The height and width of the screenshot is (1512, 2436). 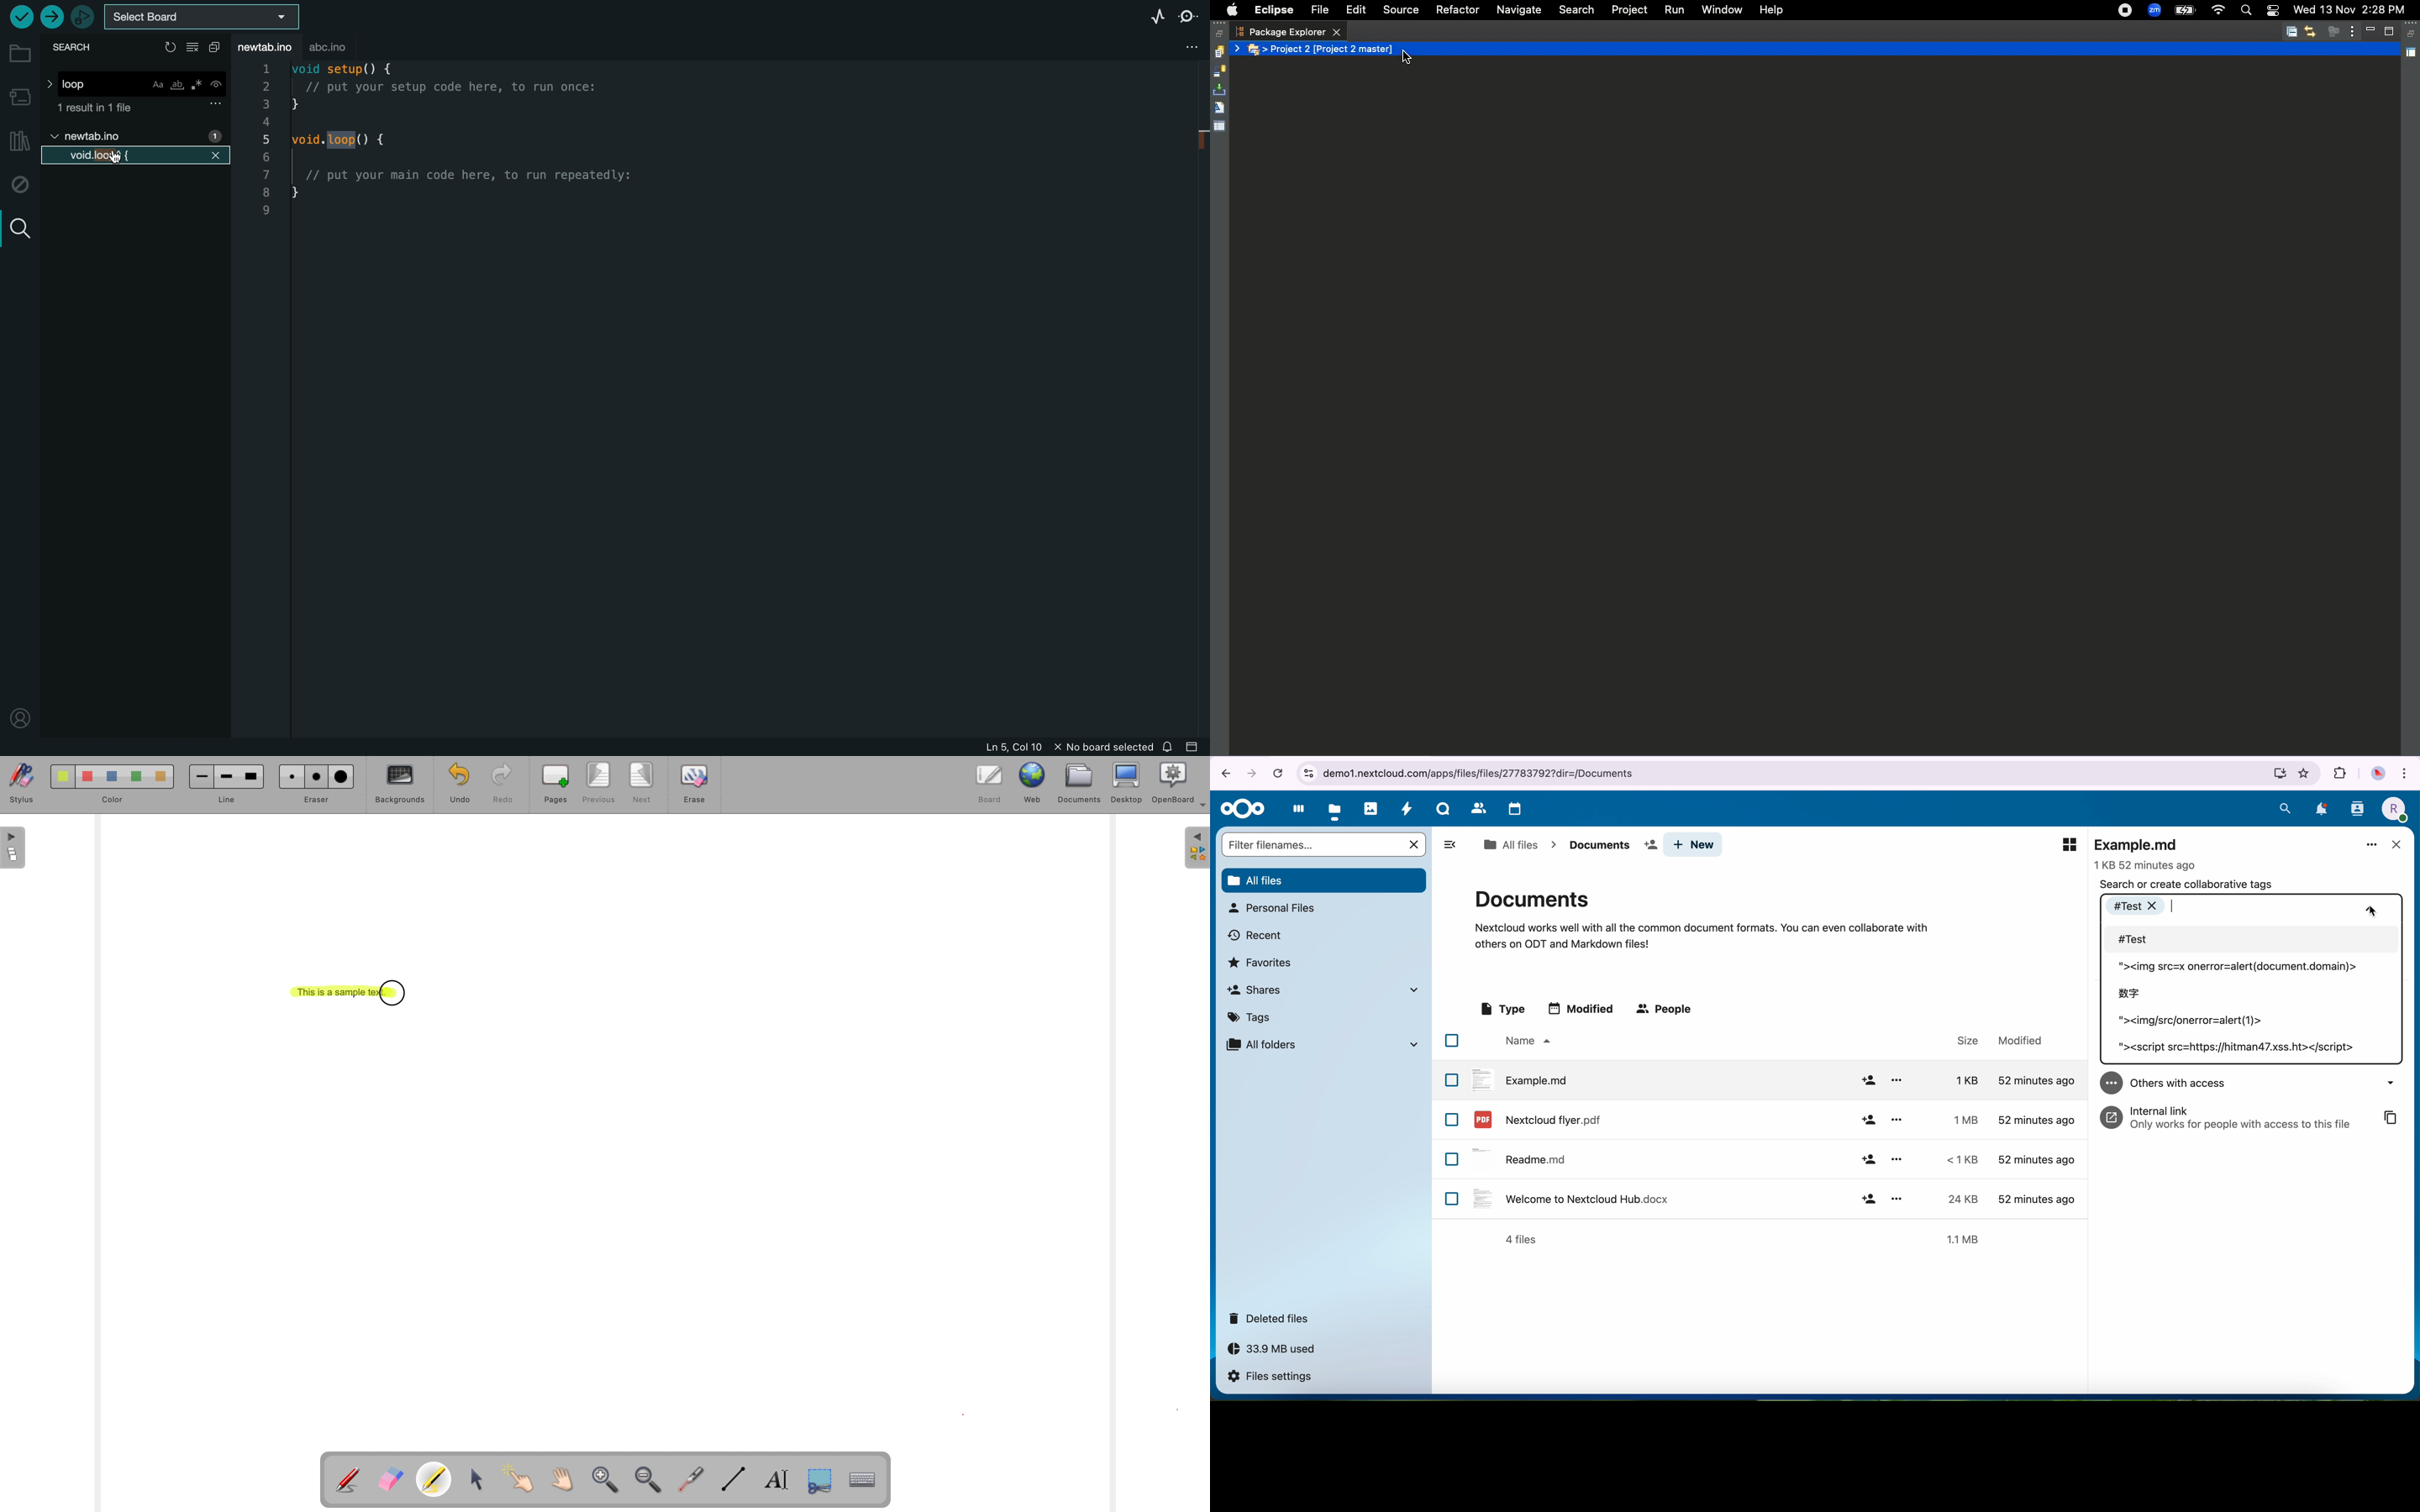 What do you see at coordinates (1693, 845) in the screenshot?
I see `new button` at bounding box center [1693, 845].